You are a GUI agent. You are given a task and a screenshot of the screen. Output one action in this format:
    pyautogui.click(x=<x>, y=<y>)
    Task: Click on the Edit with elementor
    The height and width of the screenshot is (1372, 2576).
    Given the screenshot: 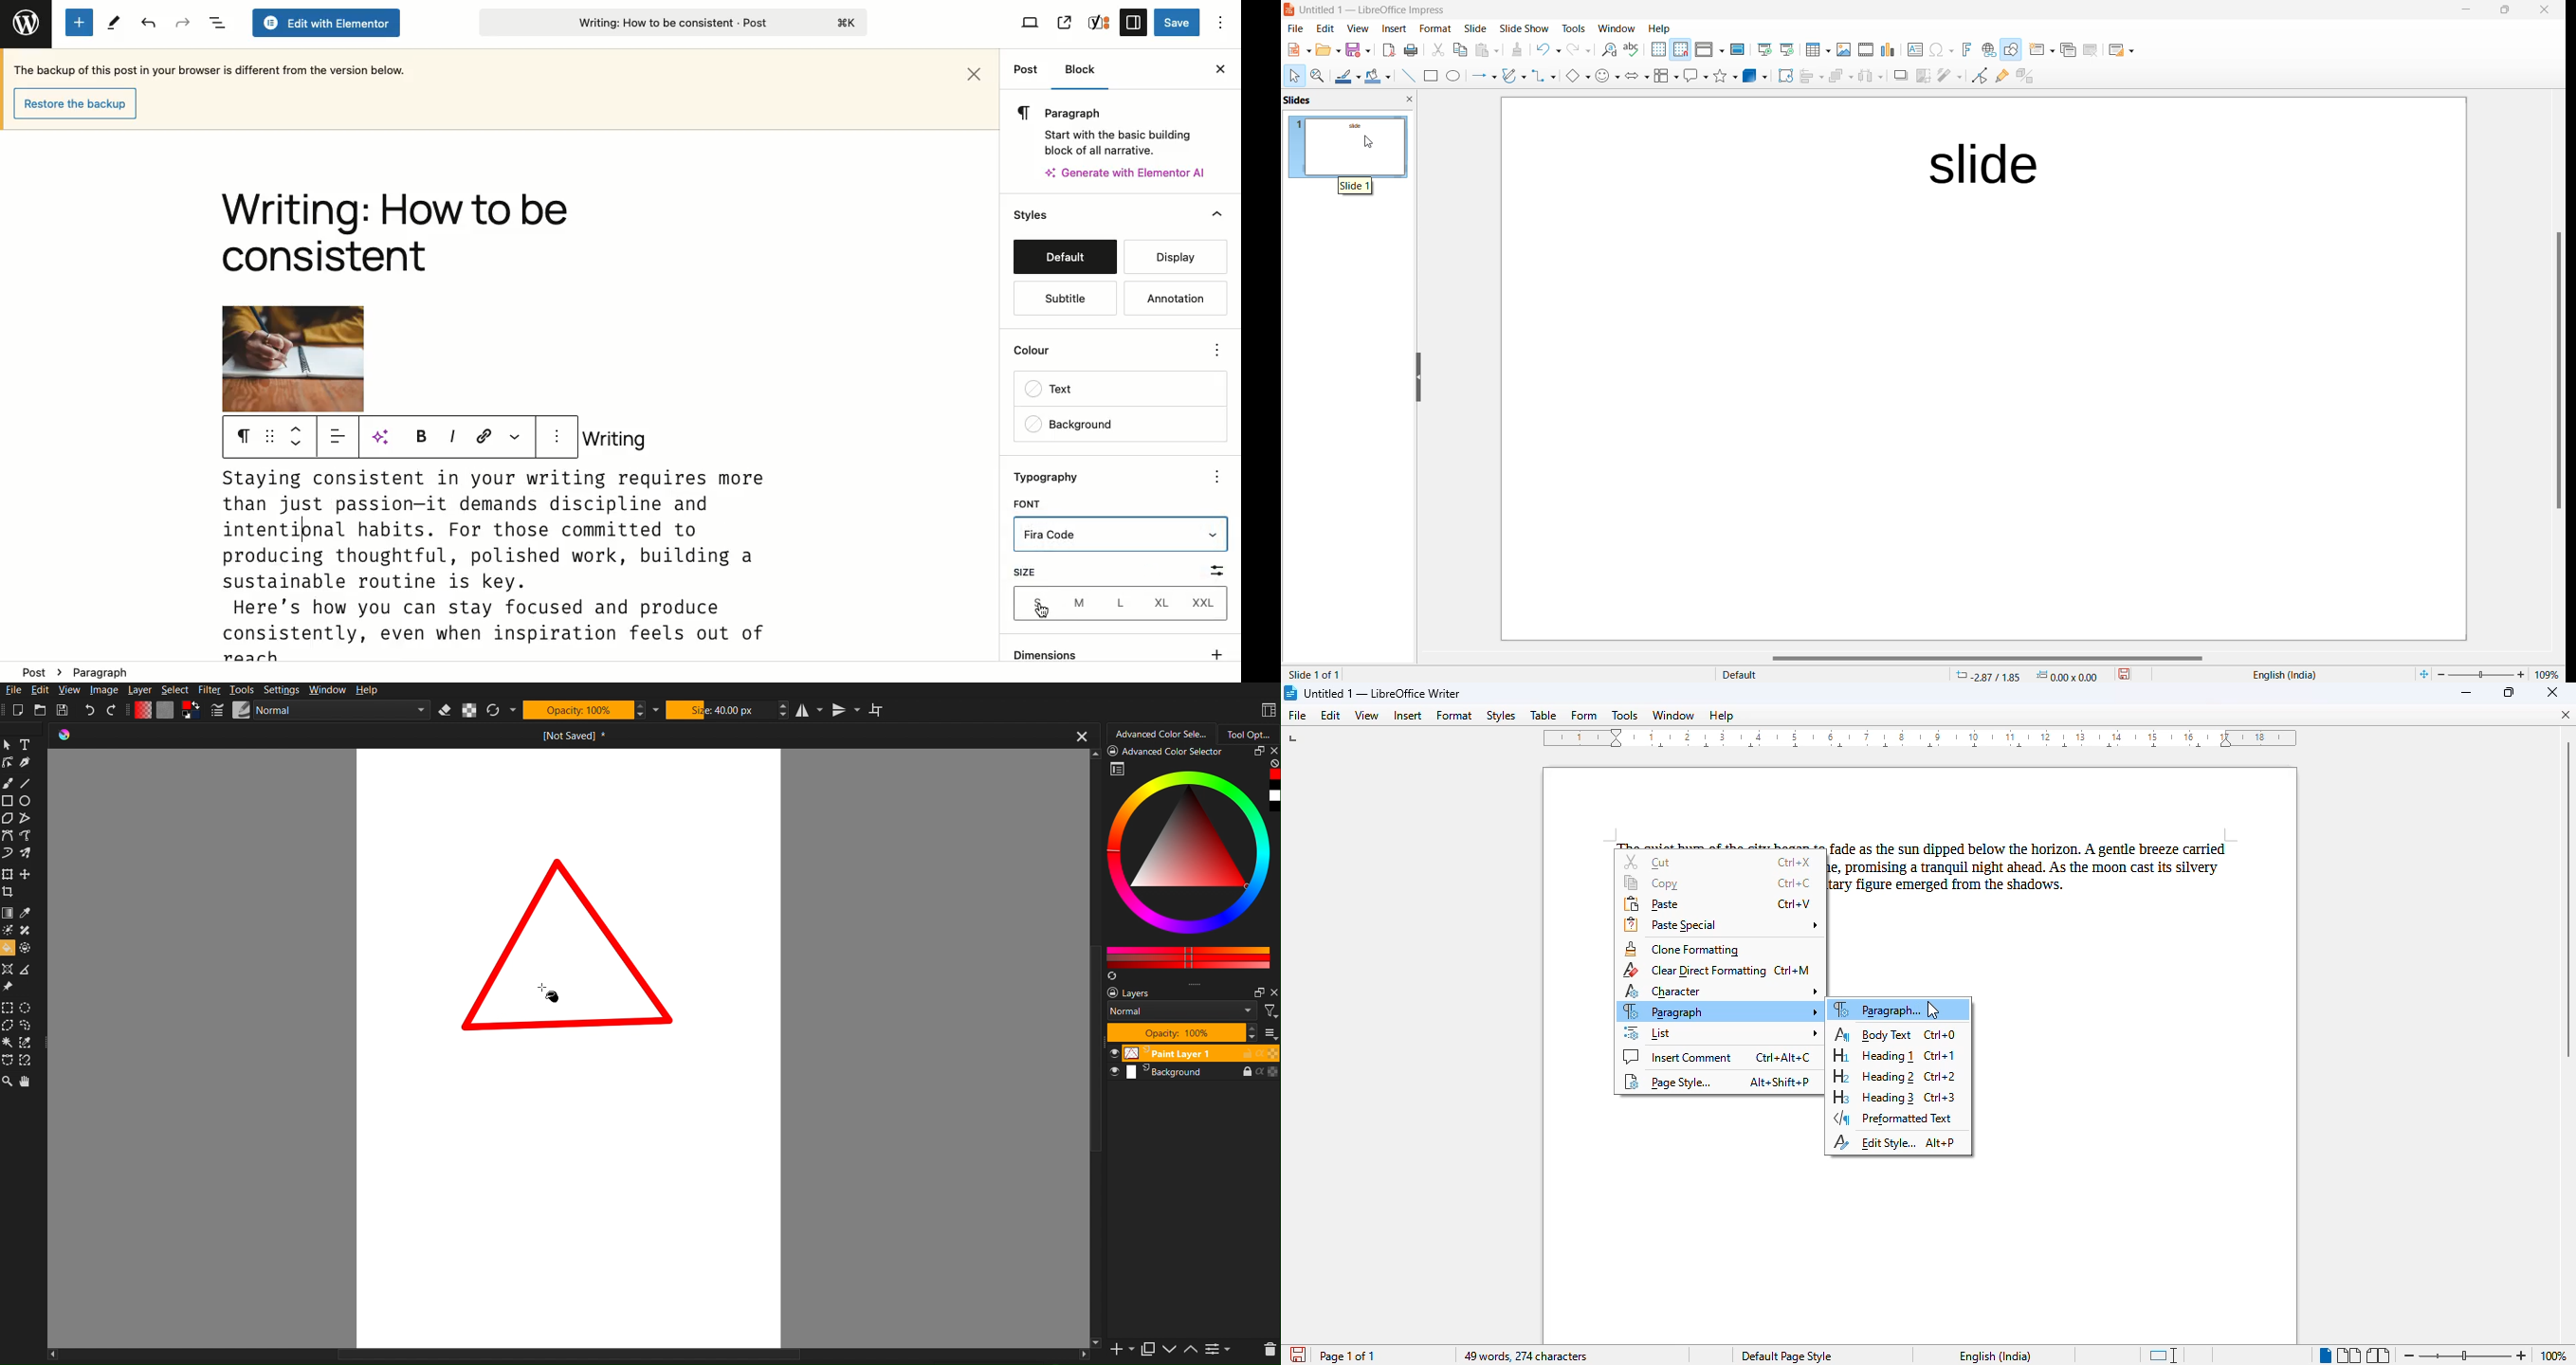 What is the action you would take?
    pyautogui.click(x=325, y=23)
    